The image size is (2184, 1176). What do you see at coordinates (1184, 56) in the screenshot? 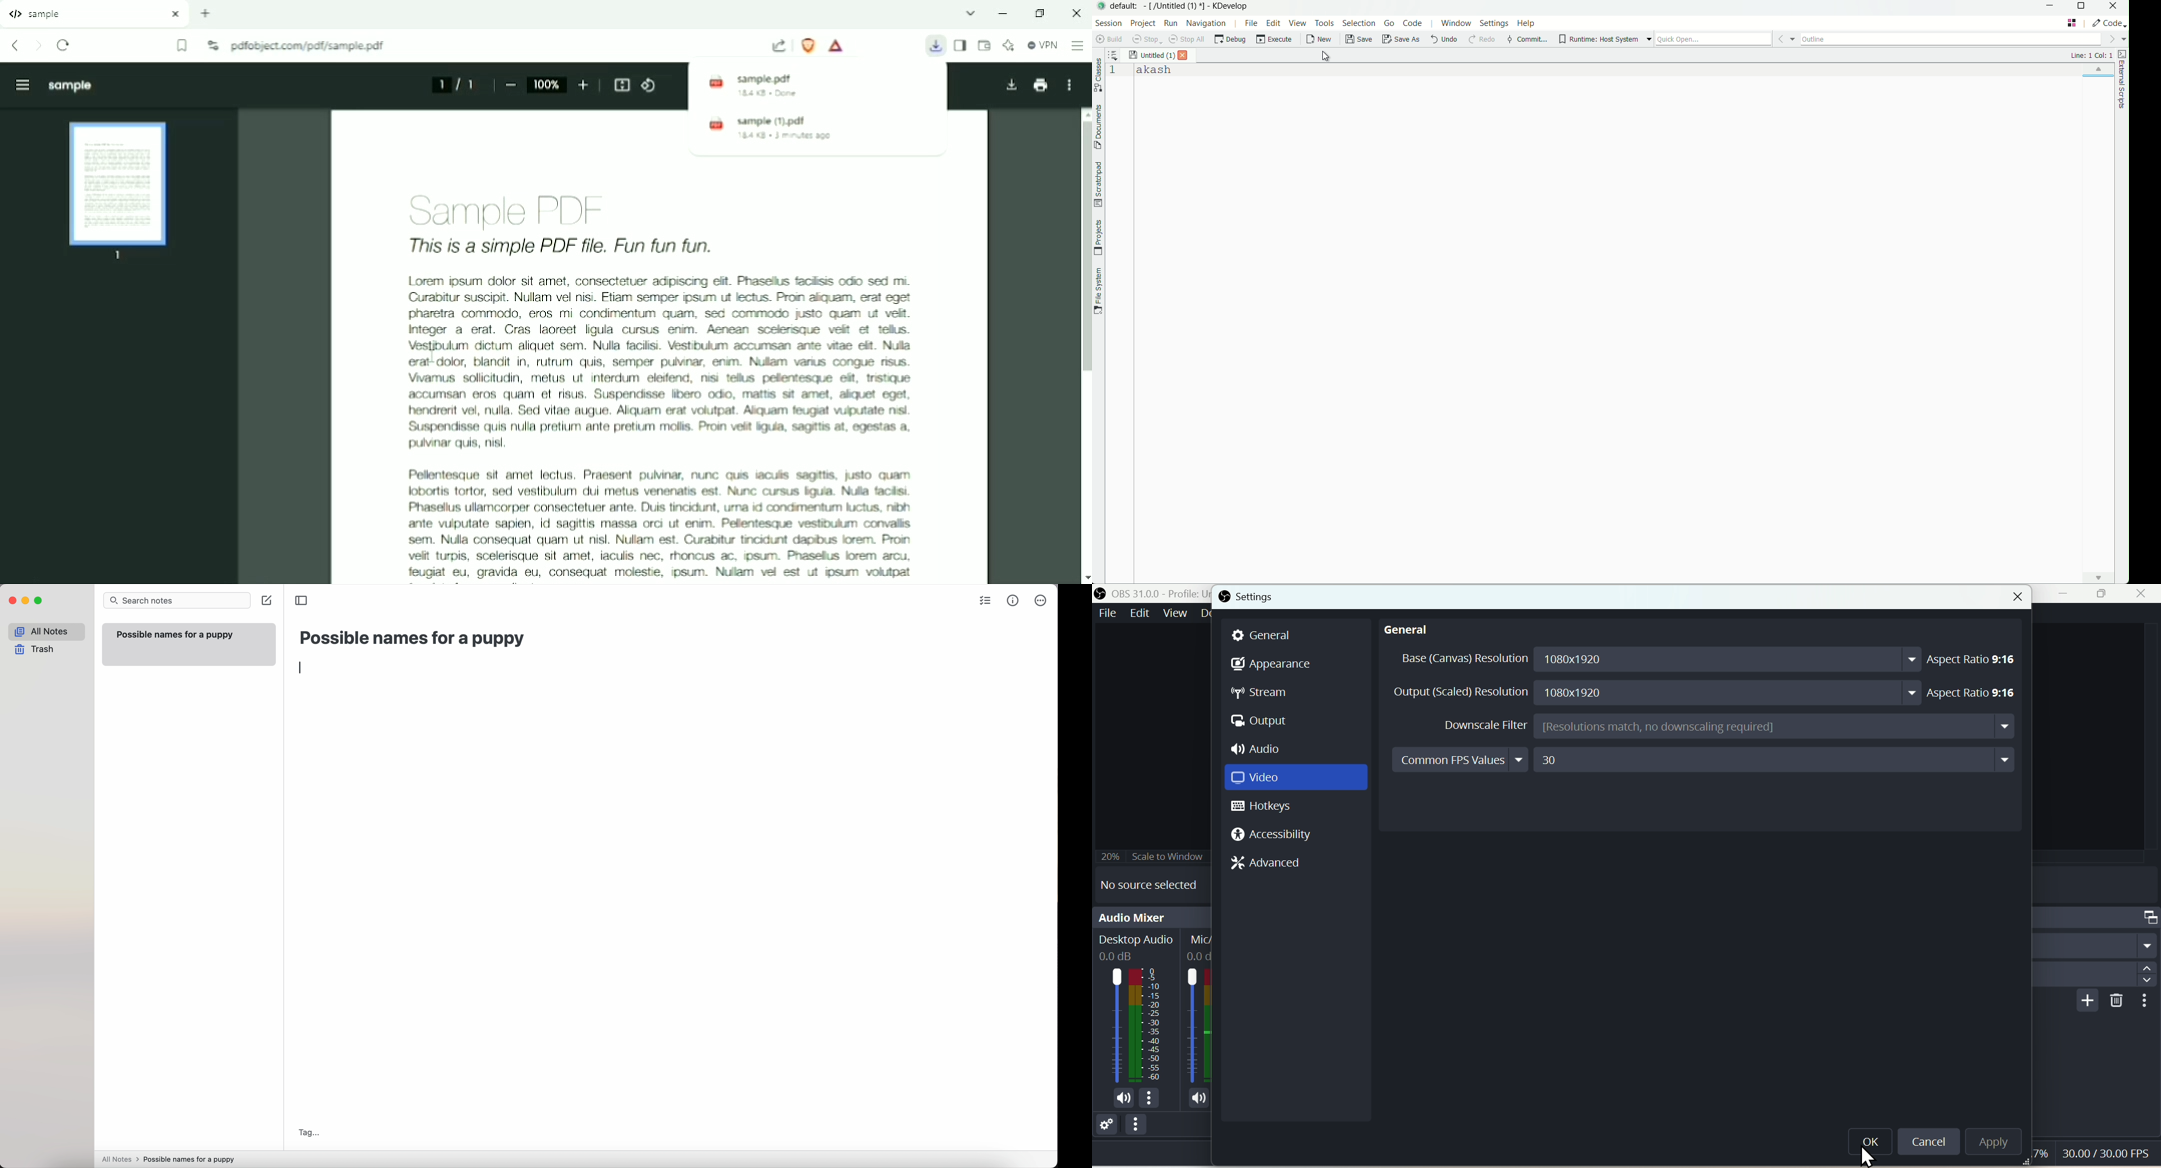
I see `close file` at bounding box center [1184, 56].